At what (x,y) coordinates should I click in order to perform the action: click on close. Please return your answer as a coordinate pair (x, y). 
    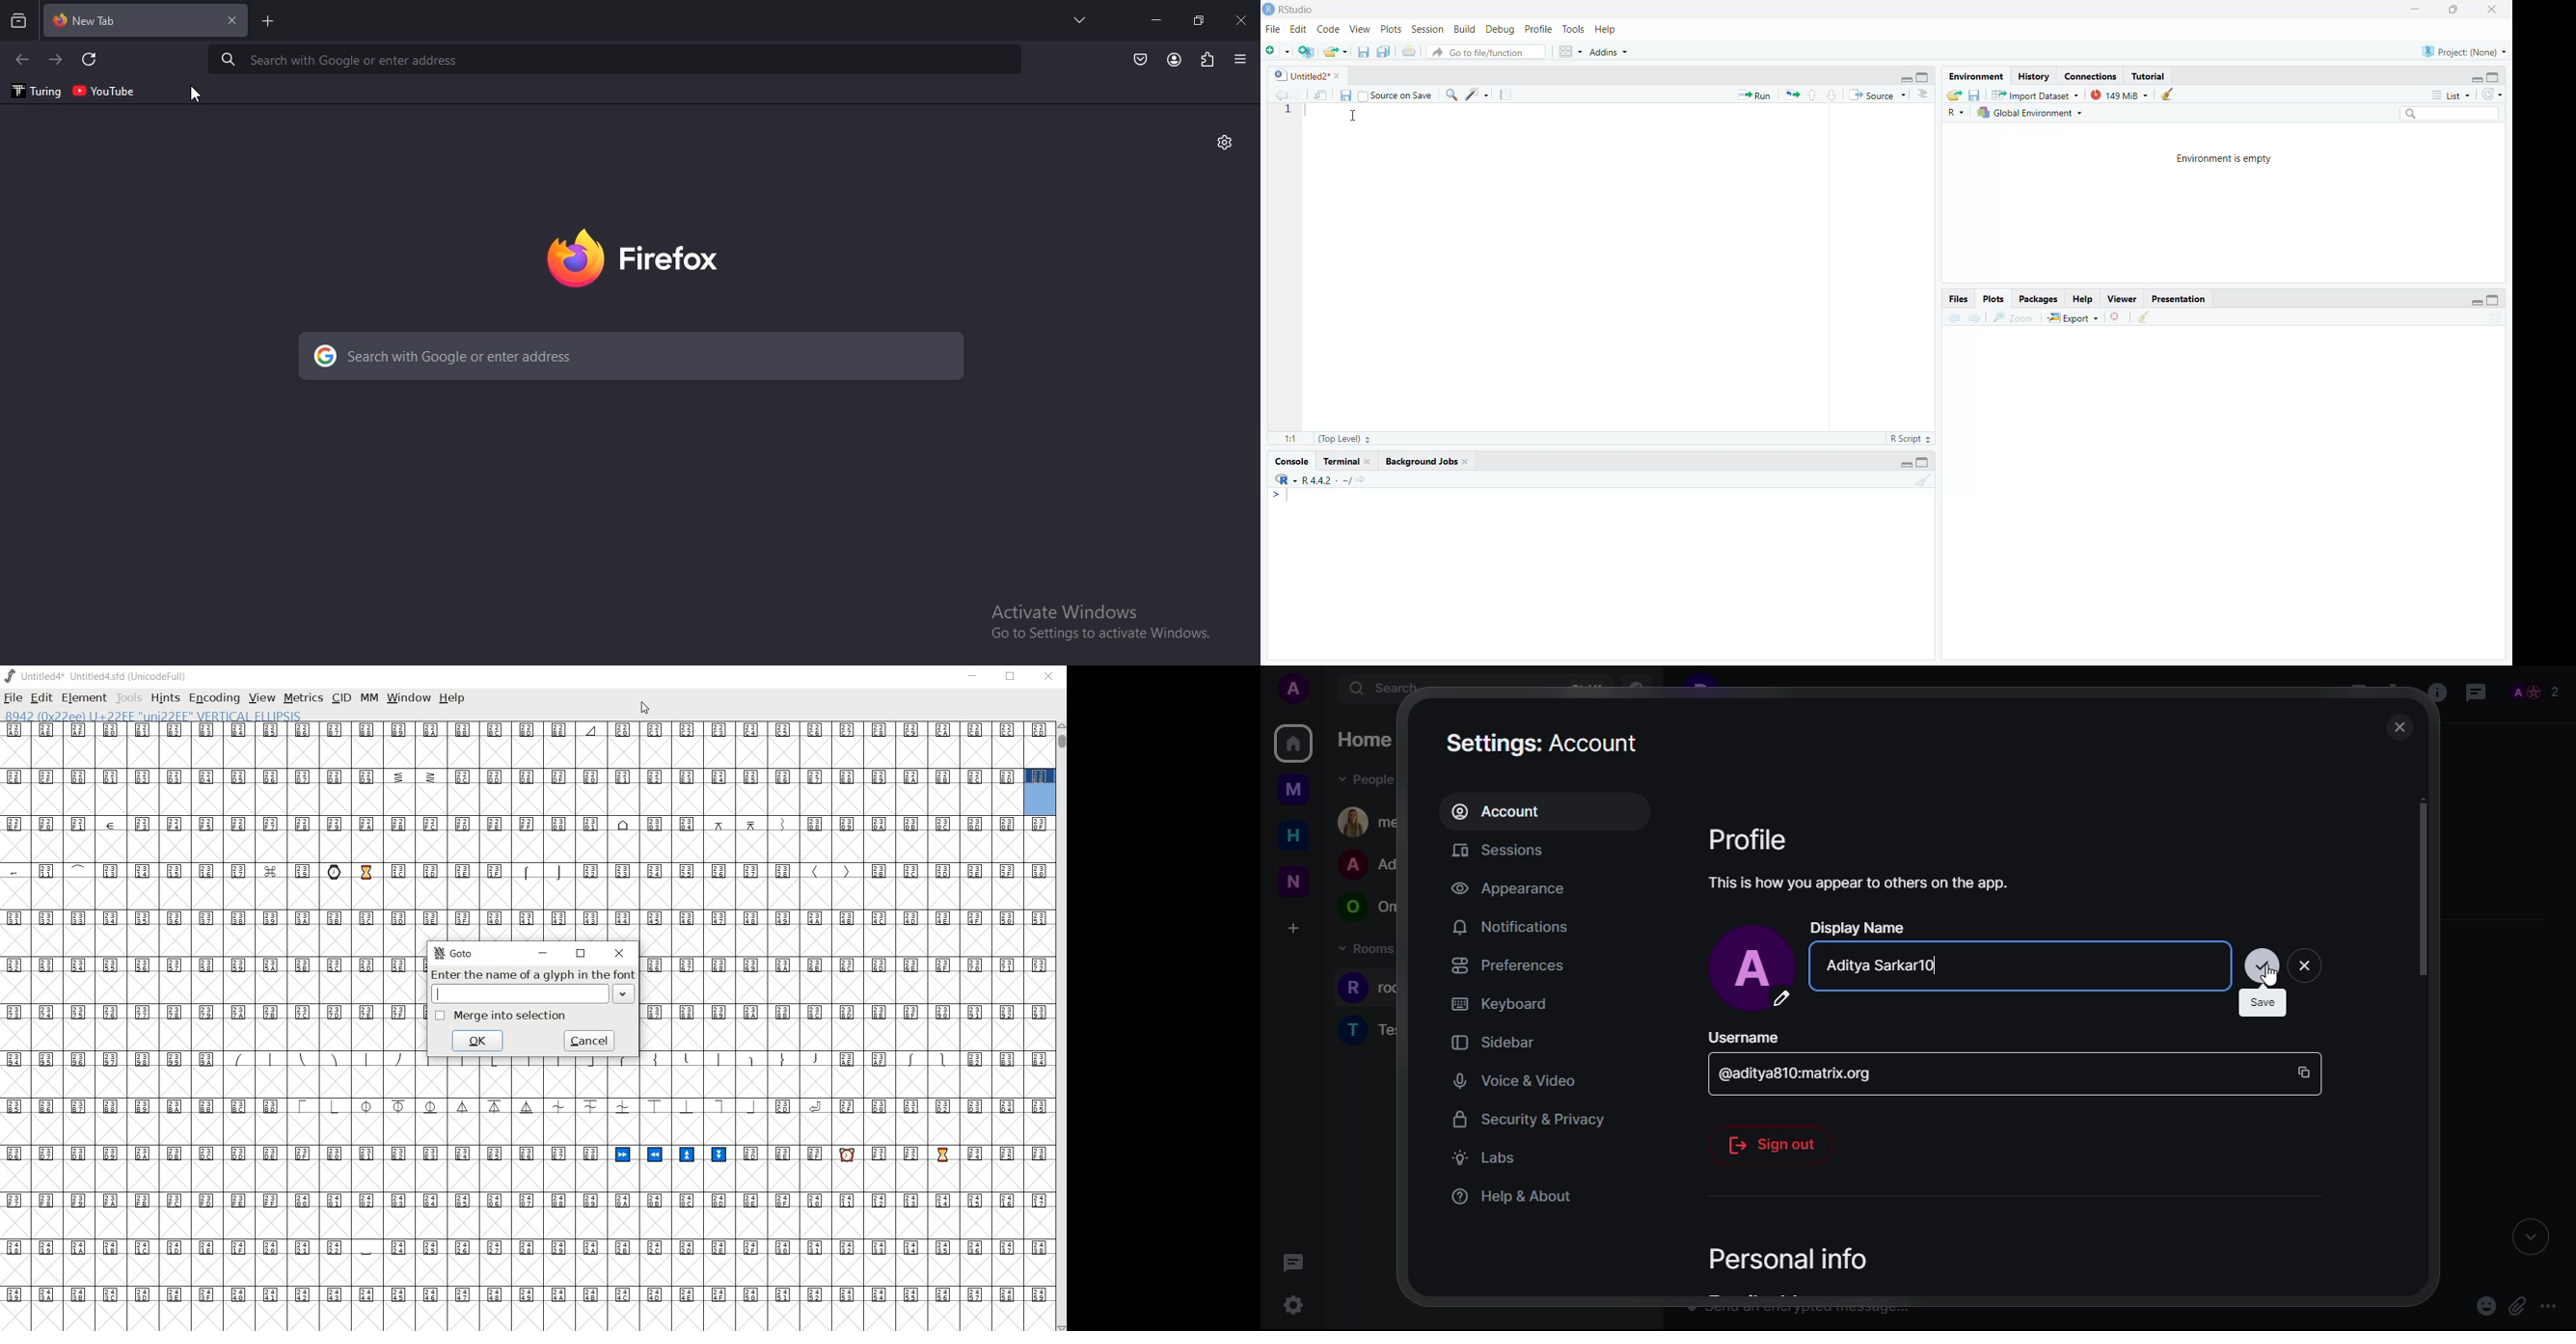
    Looking at the image, I should click on (2398, 727).